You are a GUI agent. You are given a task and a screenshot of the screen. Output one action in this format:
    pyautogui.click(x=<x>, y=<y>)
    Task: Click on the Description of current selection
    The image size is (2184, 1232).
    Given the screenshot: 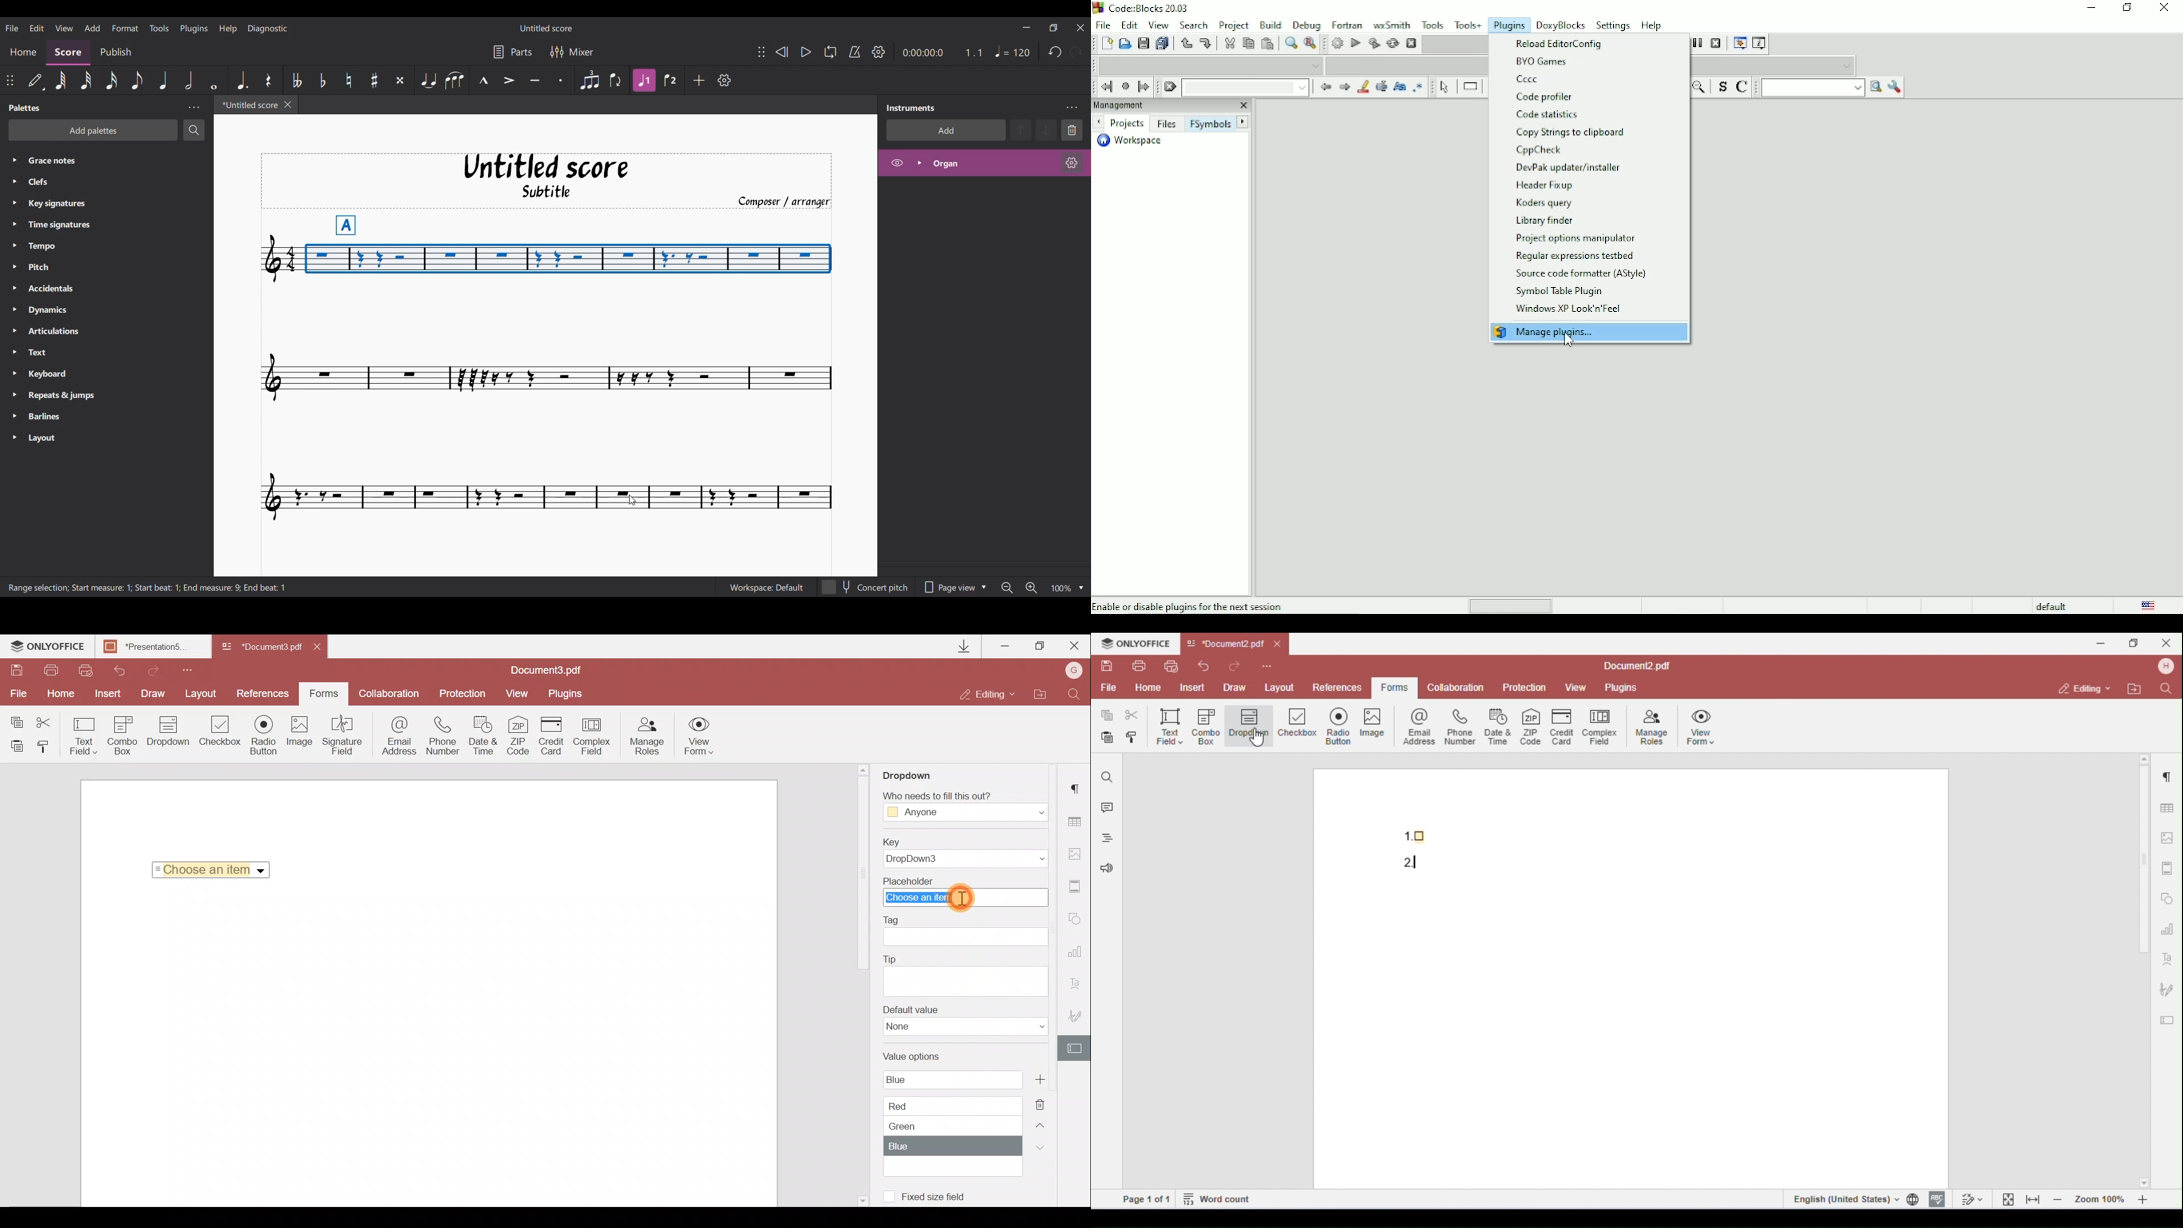 What is the action you would take?
    pyautogui.click(x=150, y=587)
    